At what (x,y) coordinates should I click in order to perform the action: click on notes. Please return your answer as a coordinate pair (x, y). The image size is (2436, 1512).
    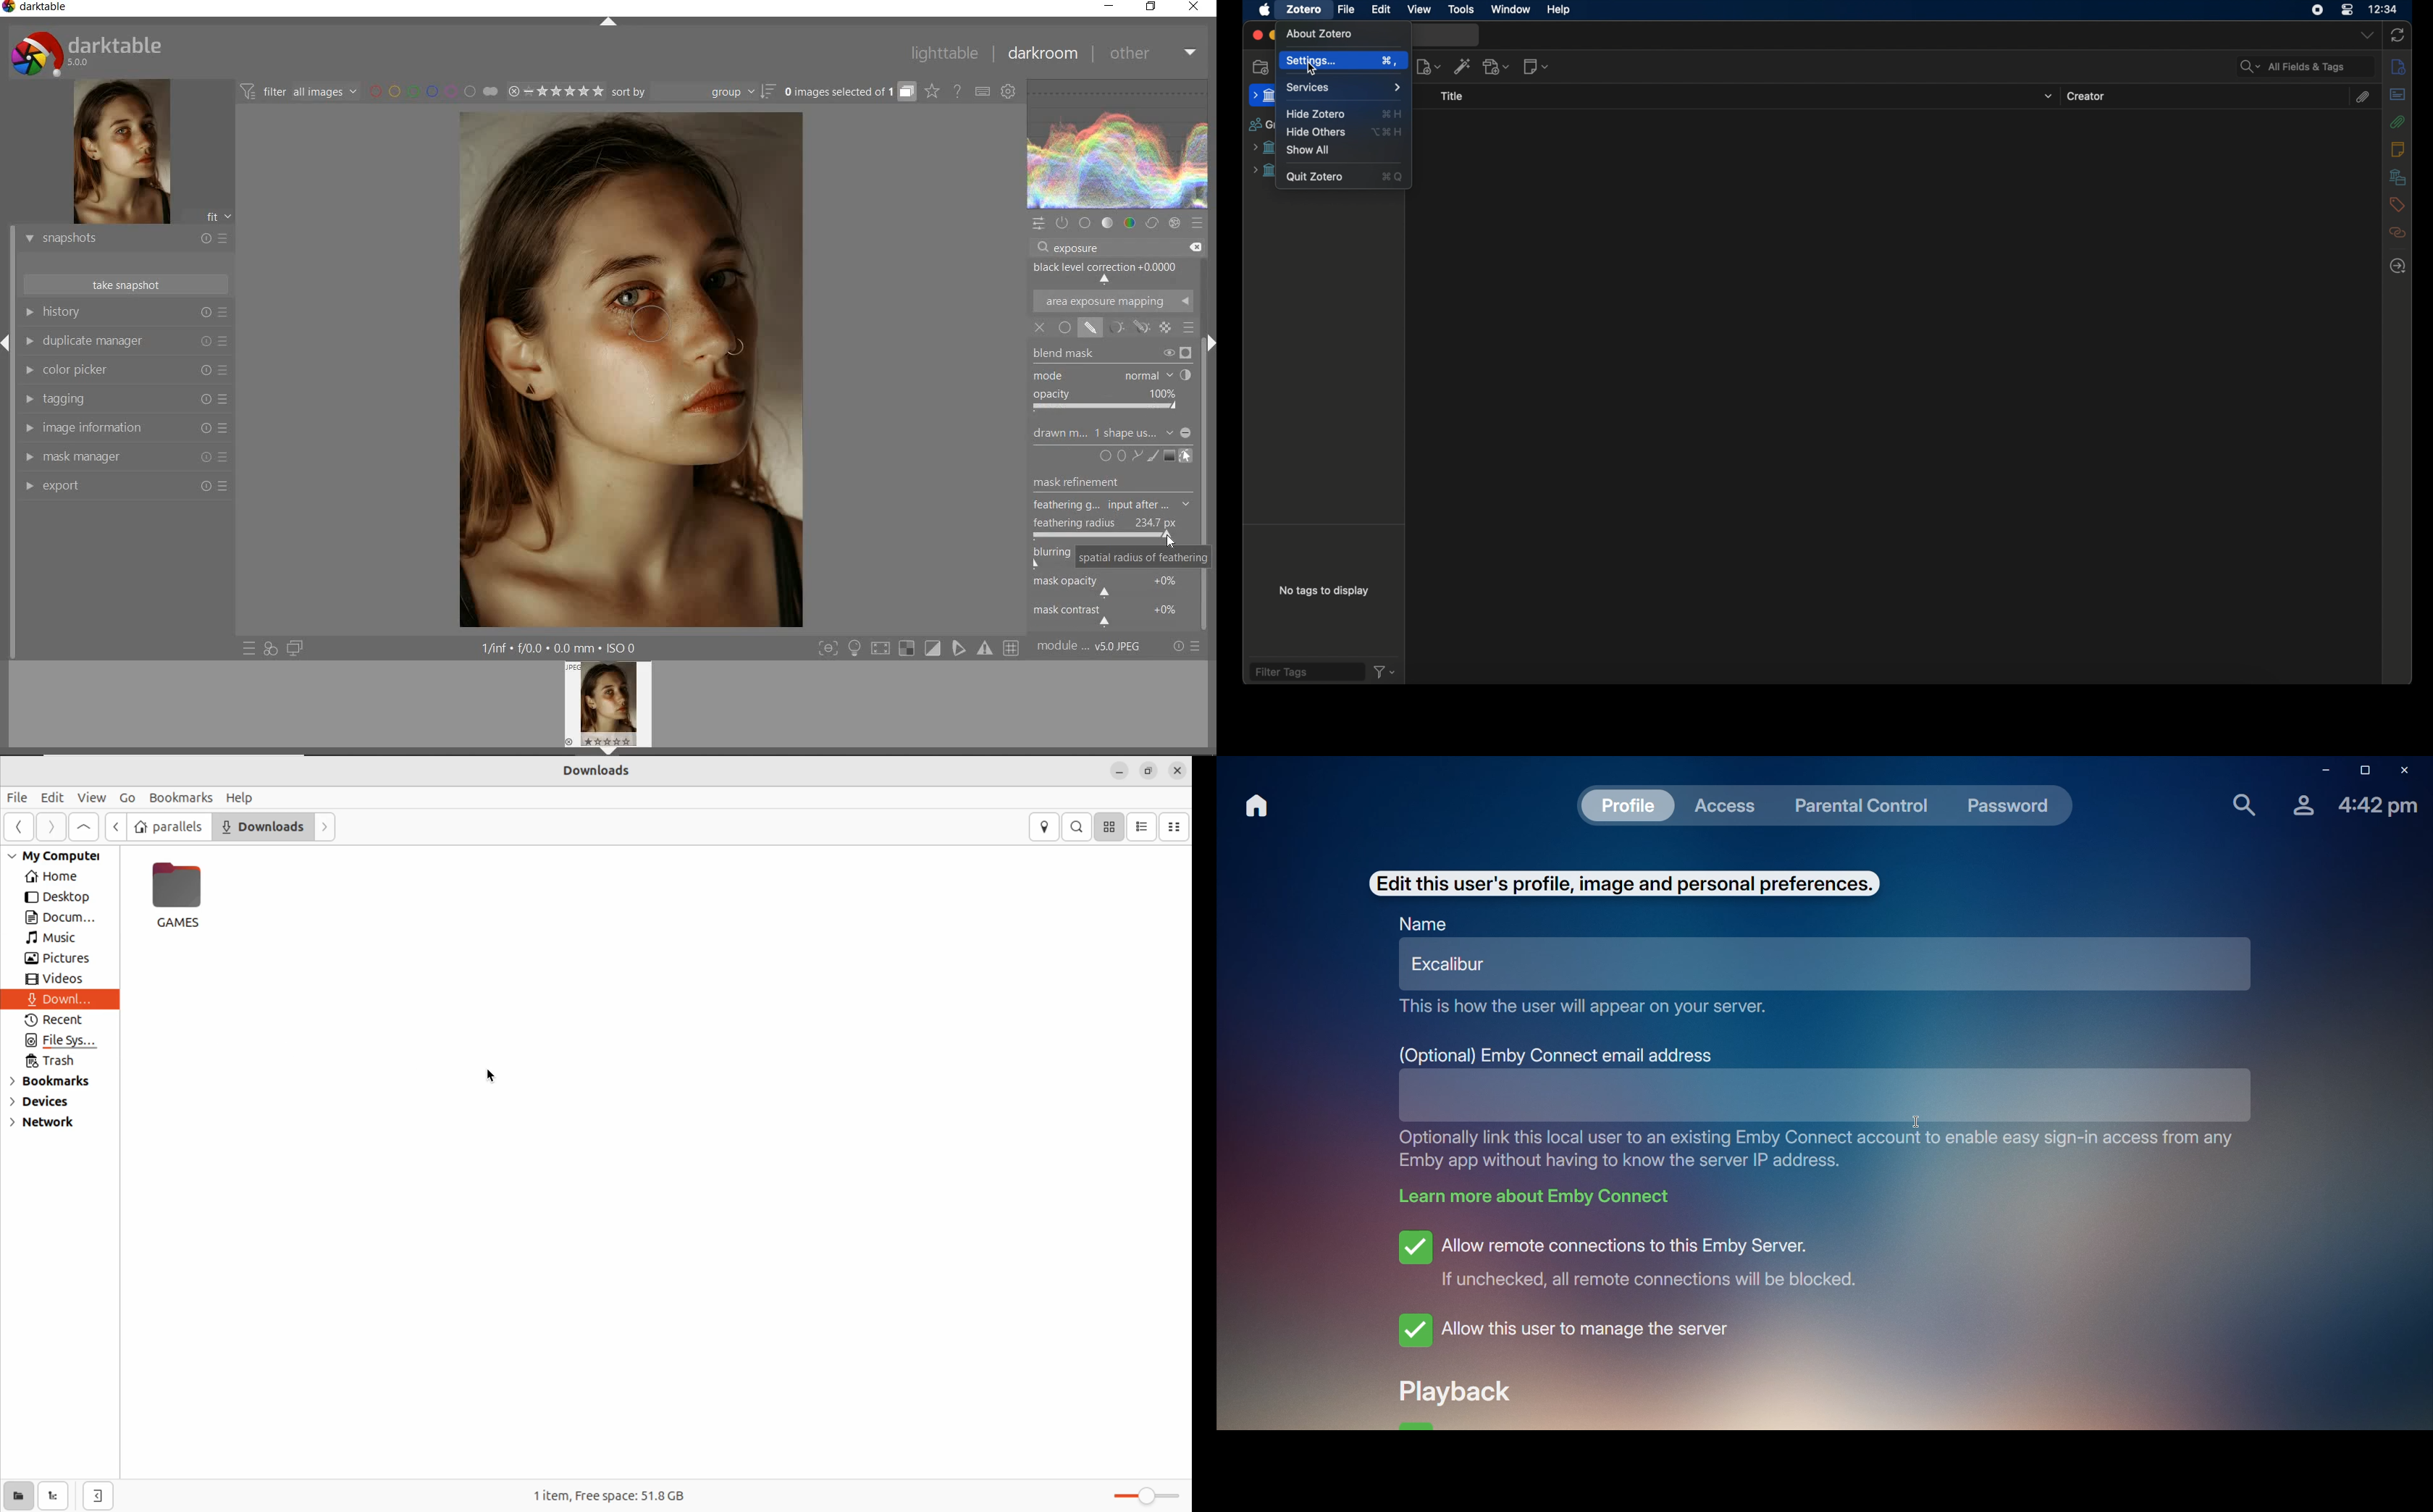
    Looking at the image, I should click on (2399, 150).